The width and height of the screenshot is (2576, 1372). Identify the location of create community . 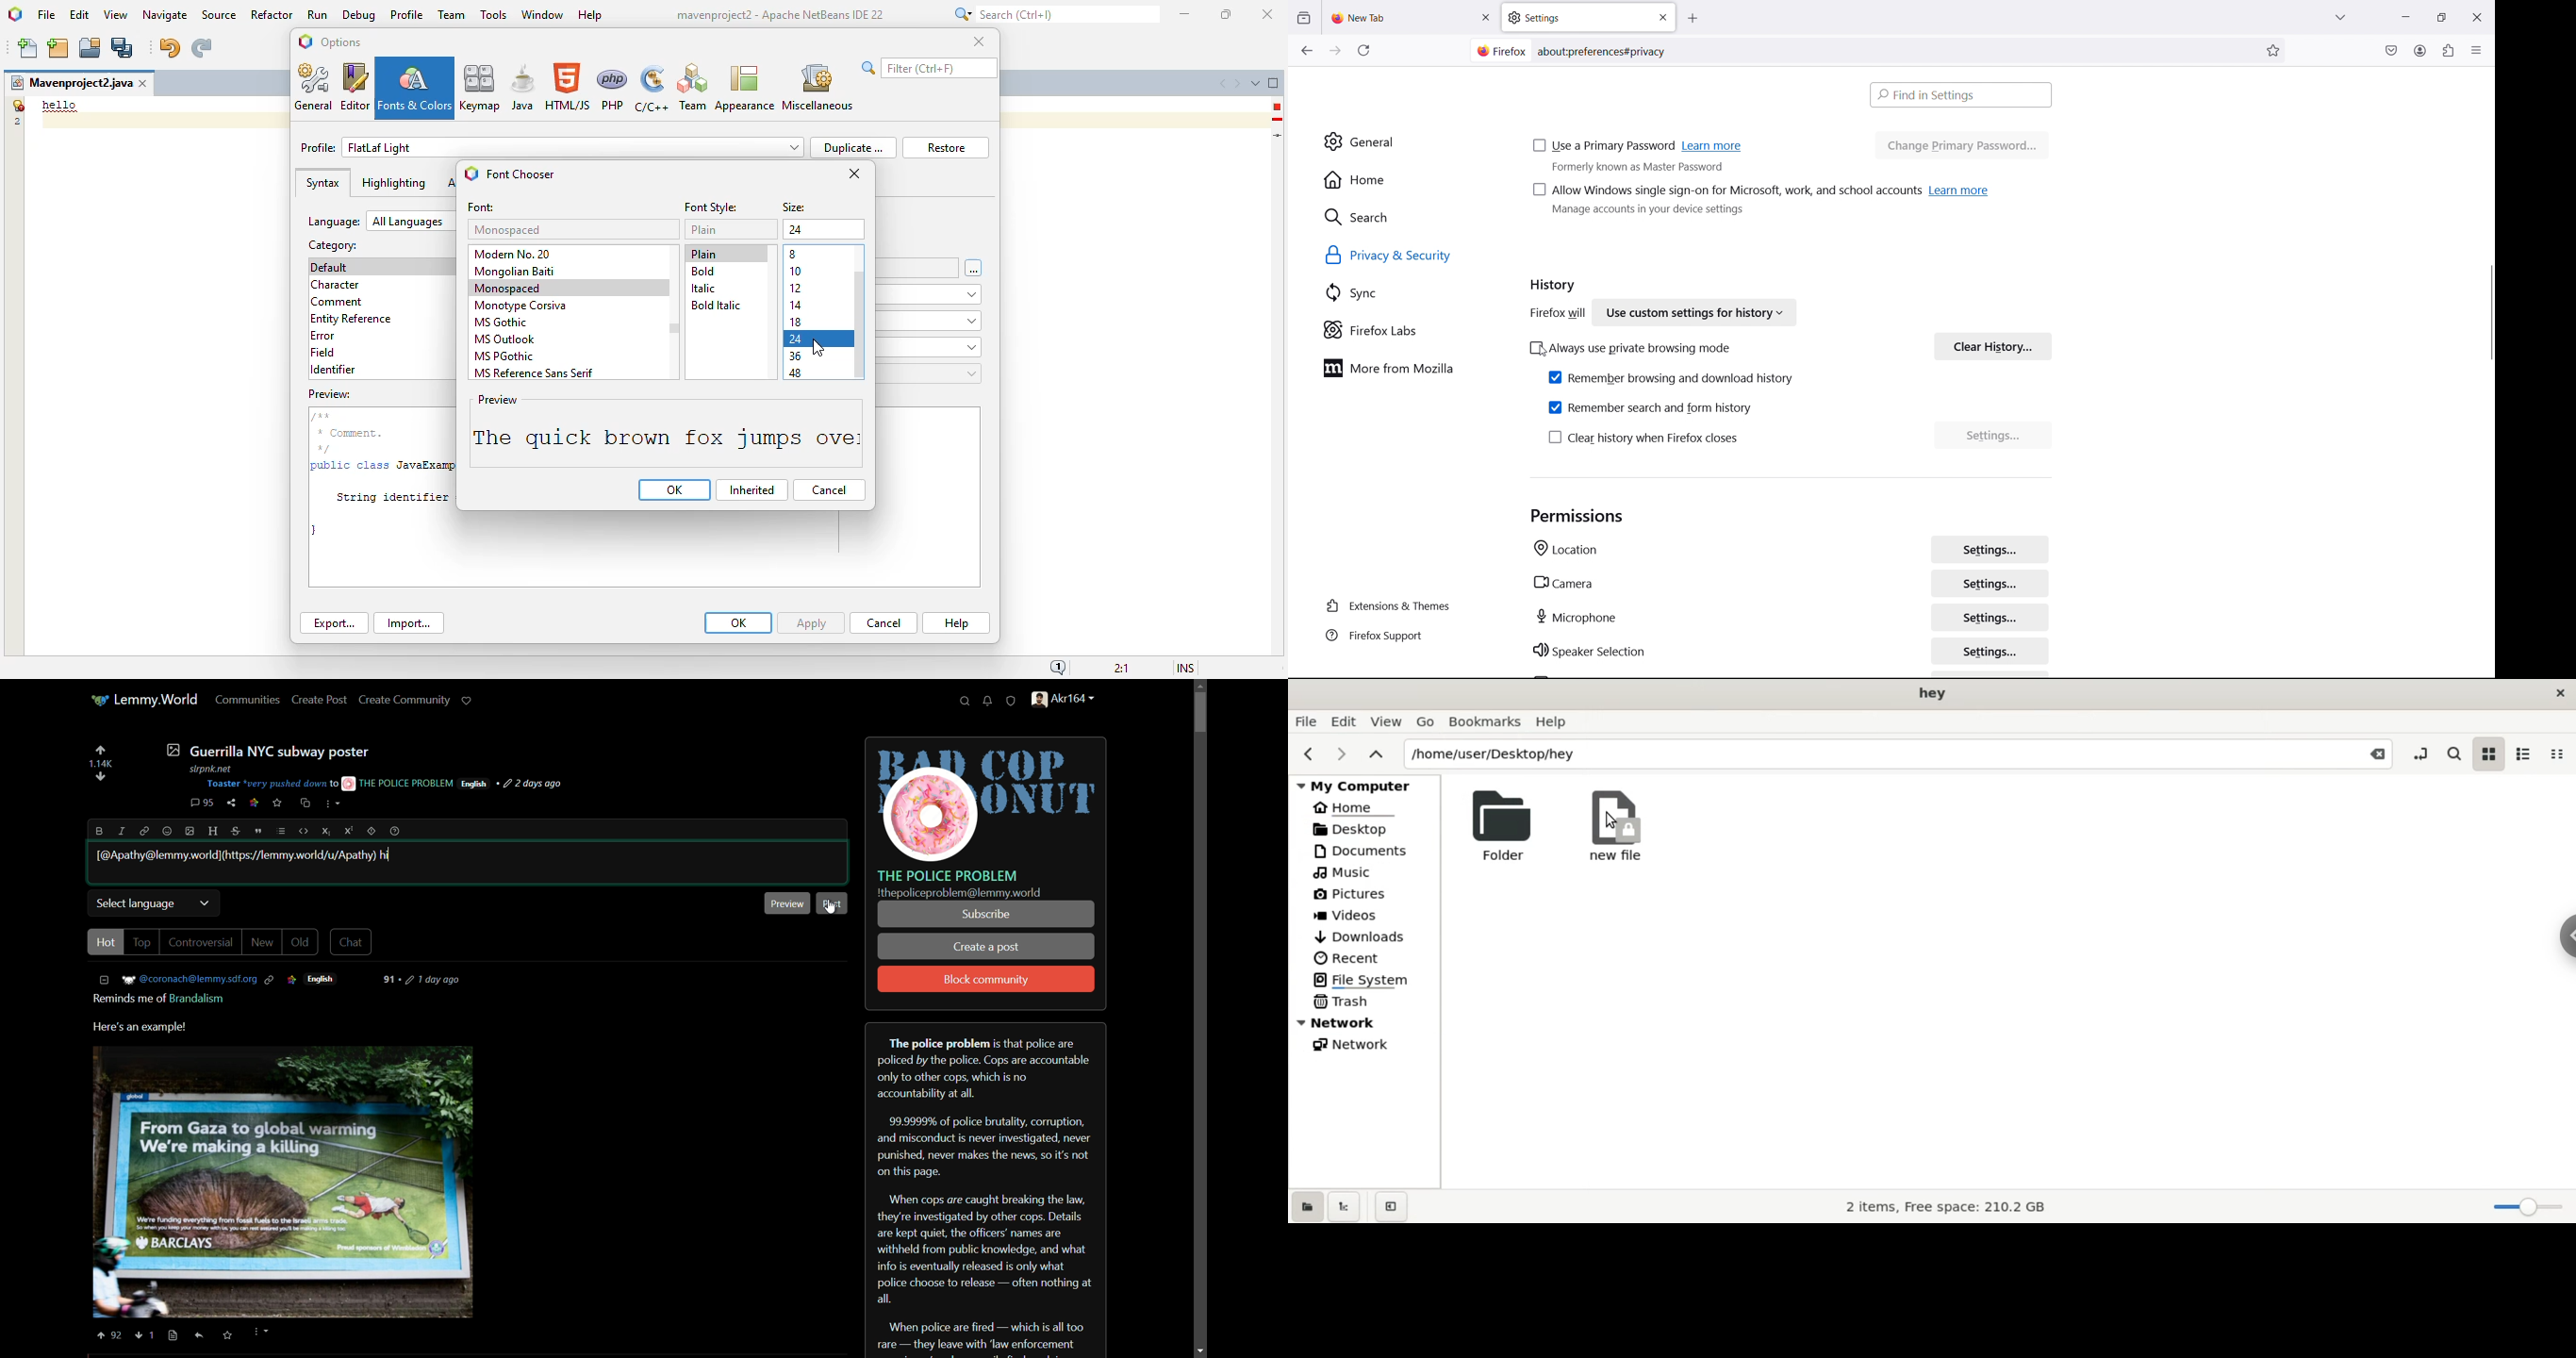
(407, 699).